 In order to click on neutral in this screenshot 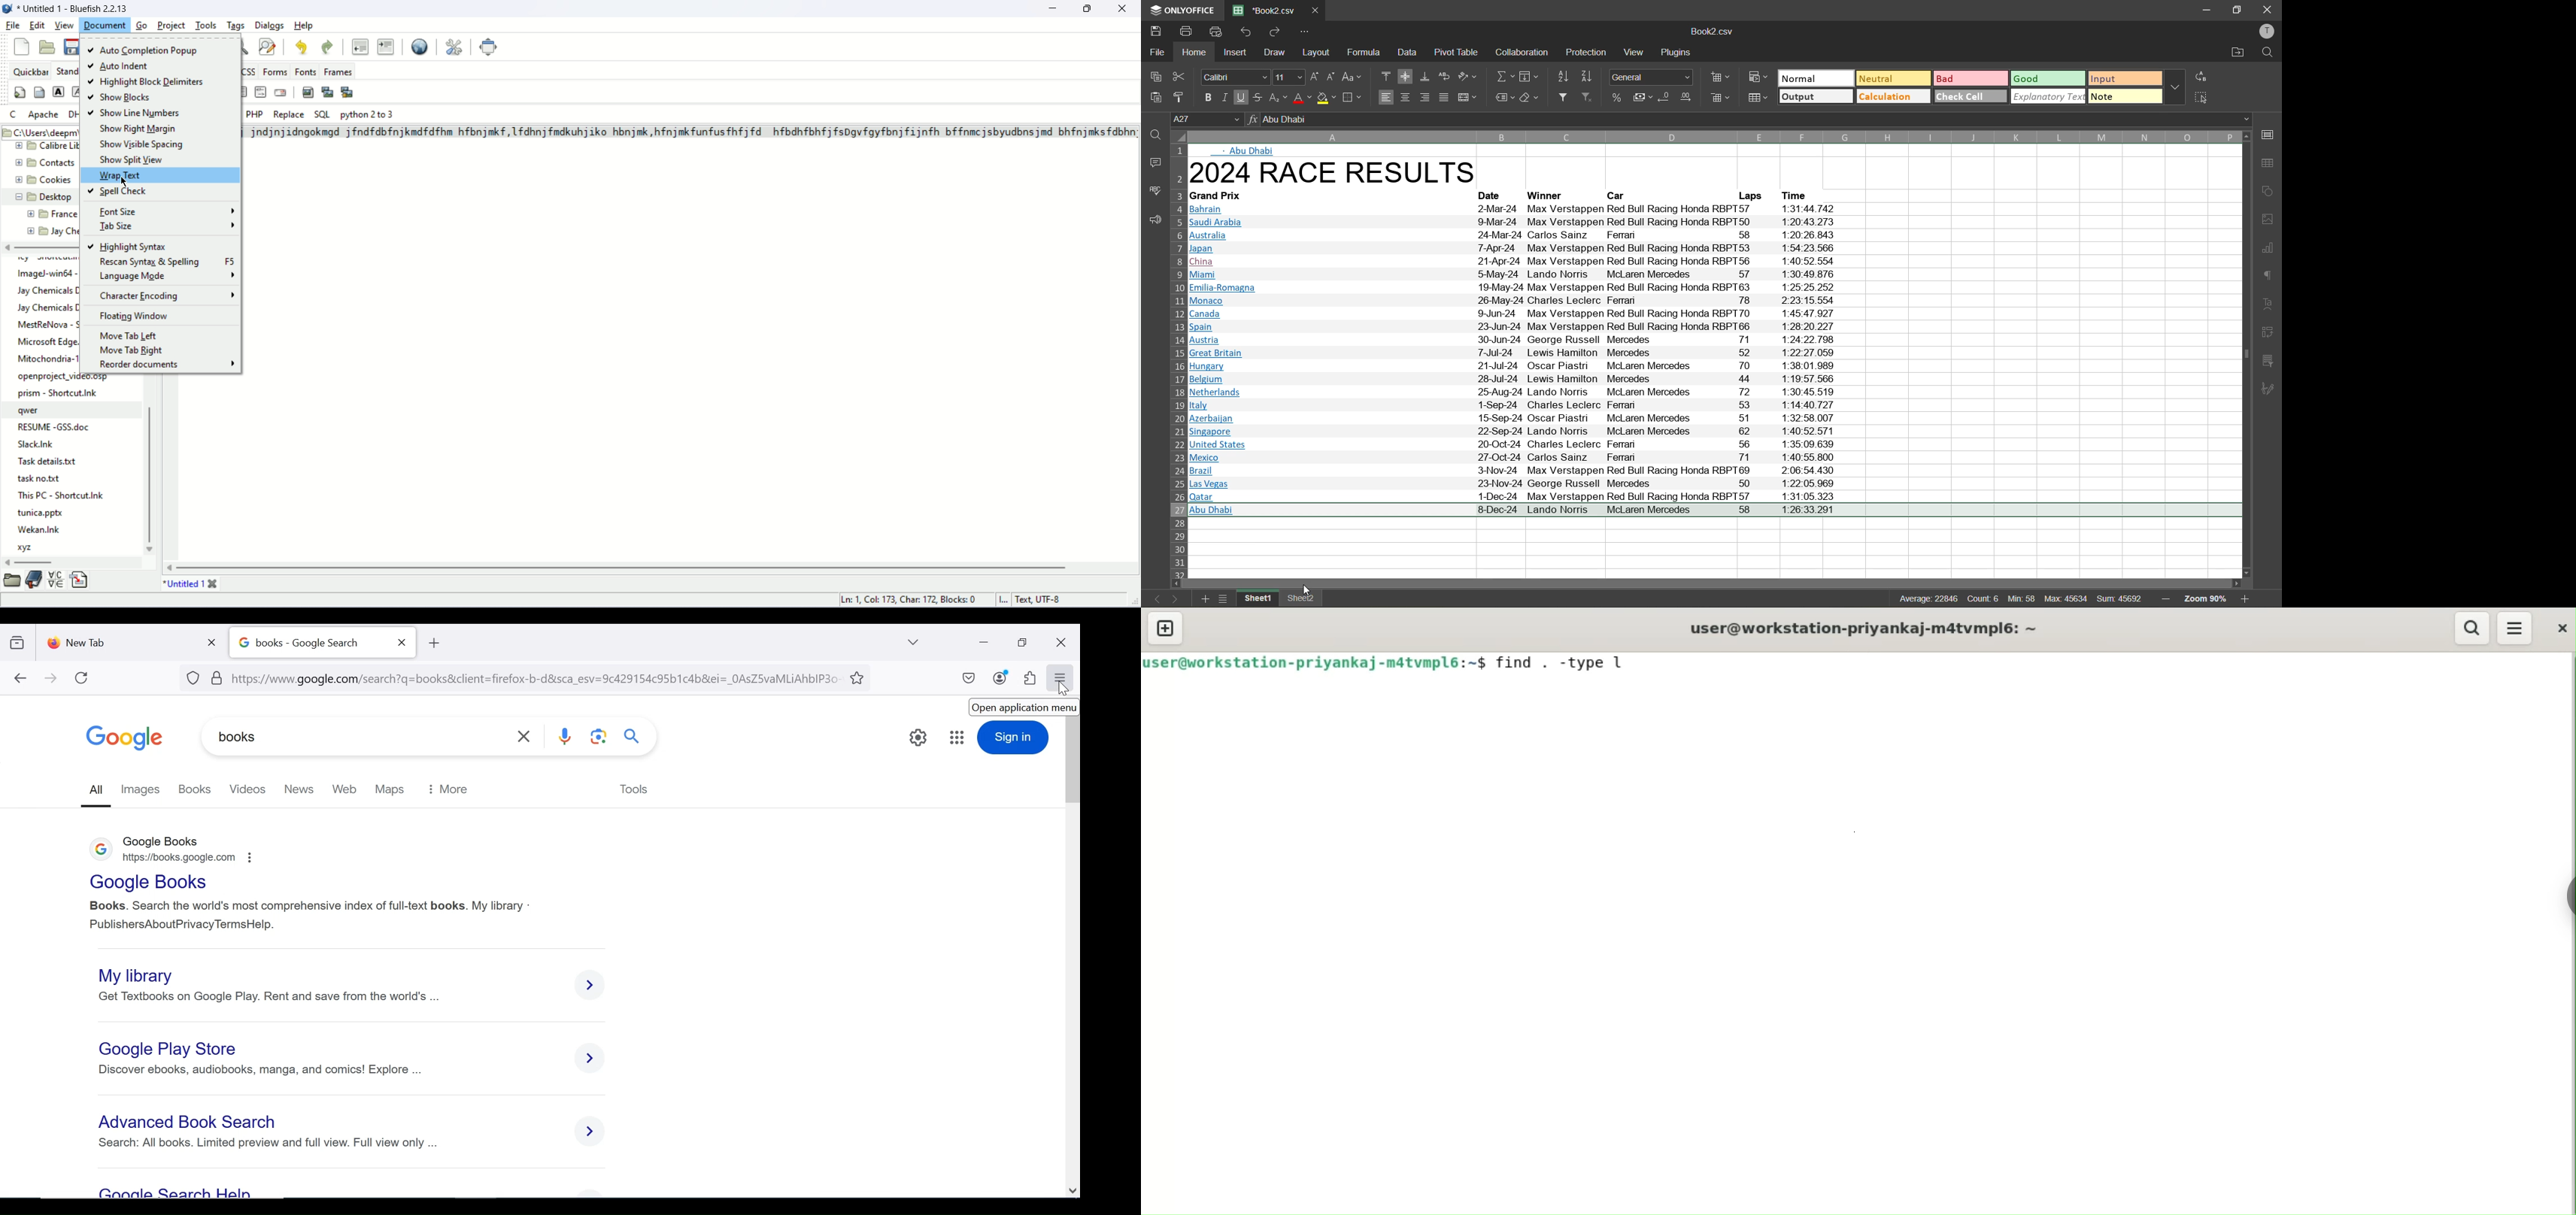, I will do `click(1891, 78)`.